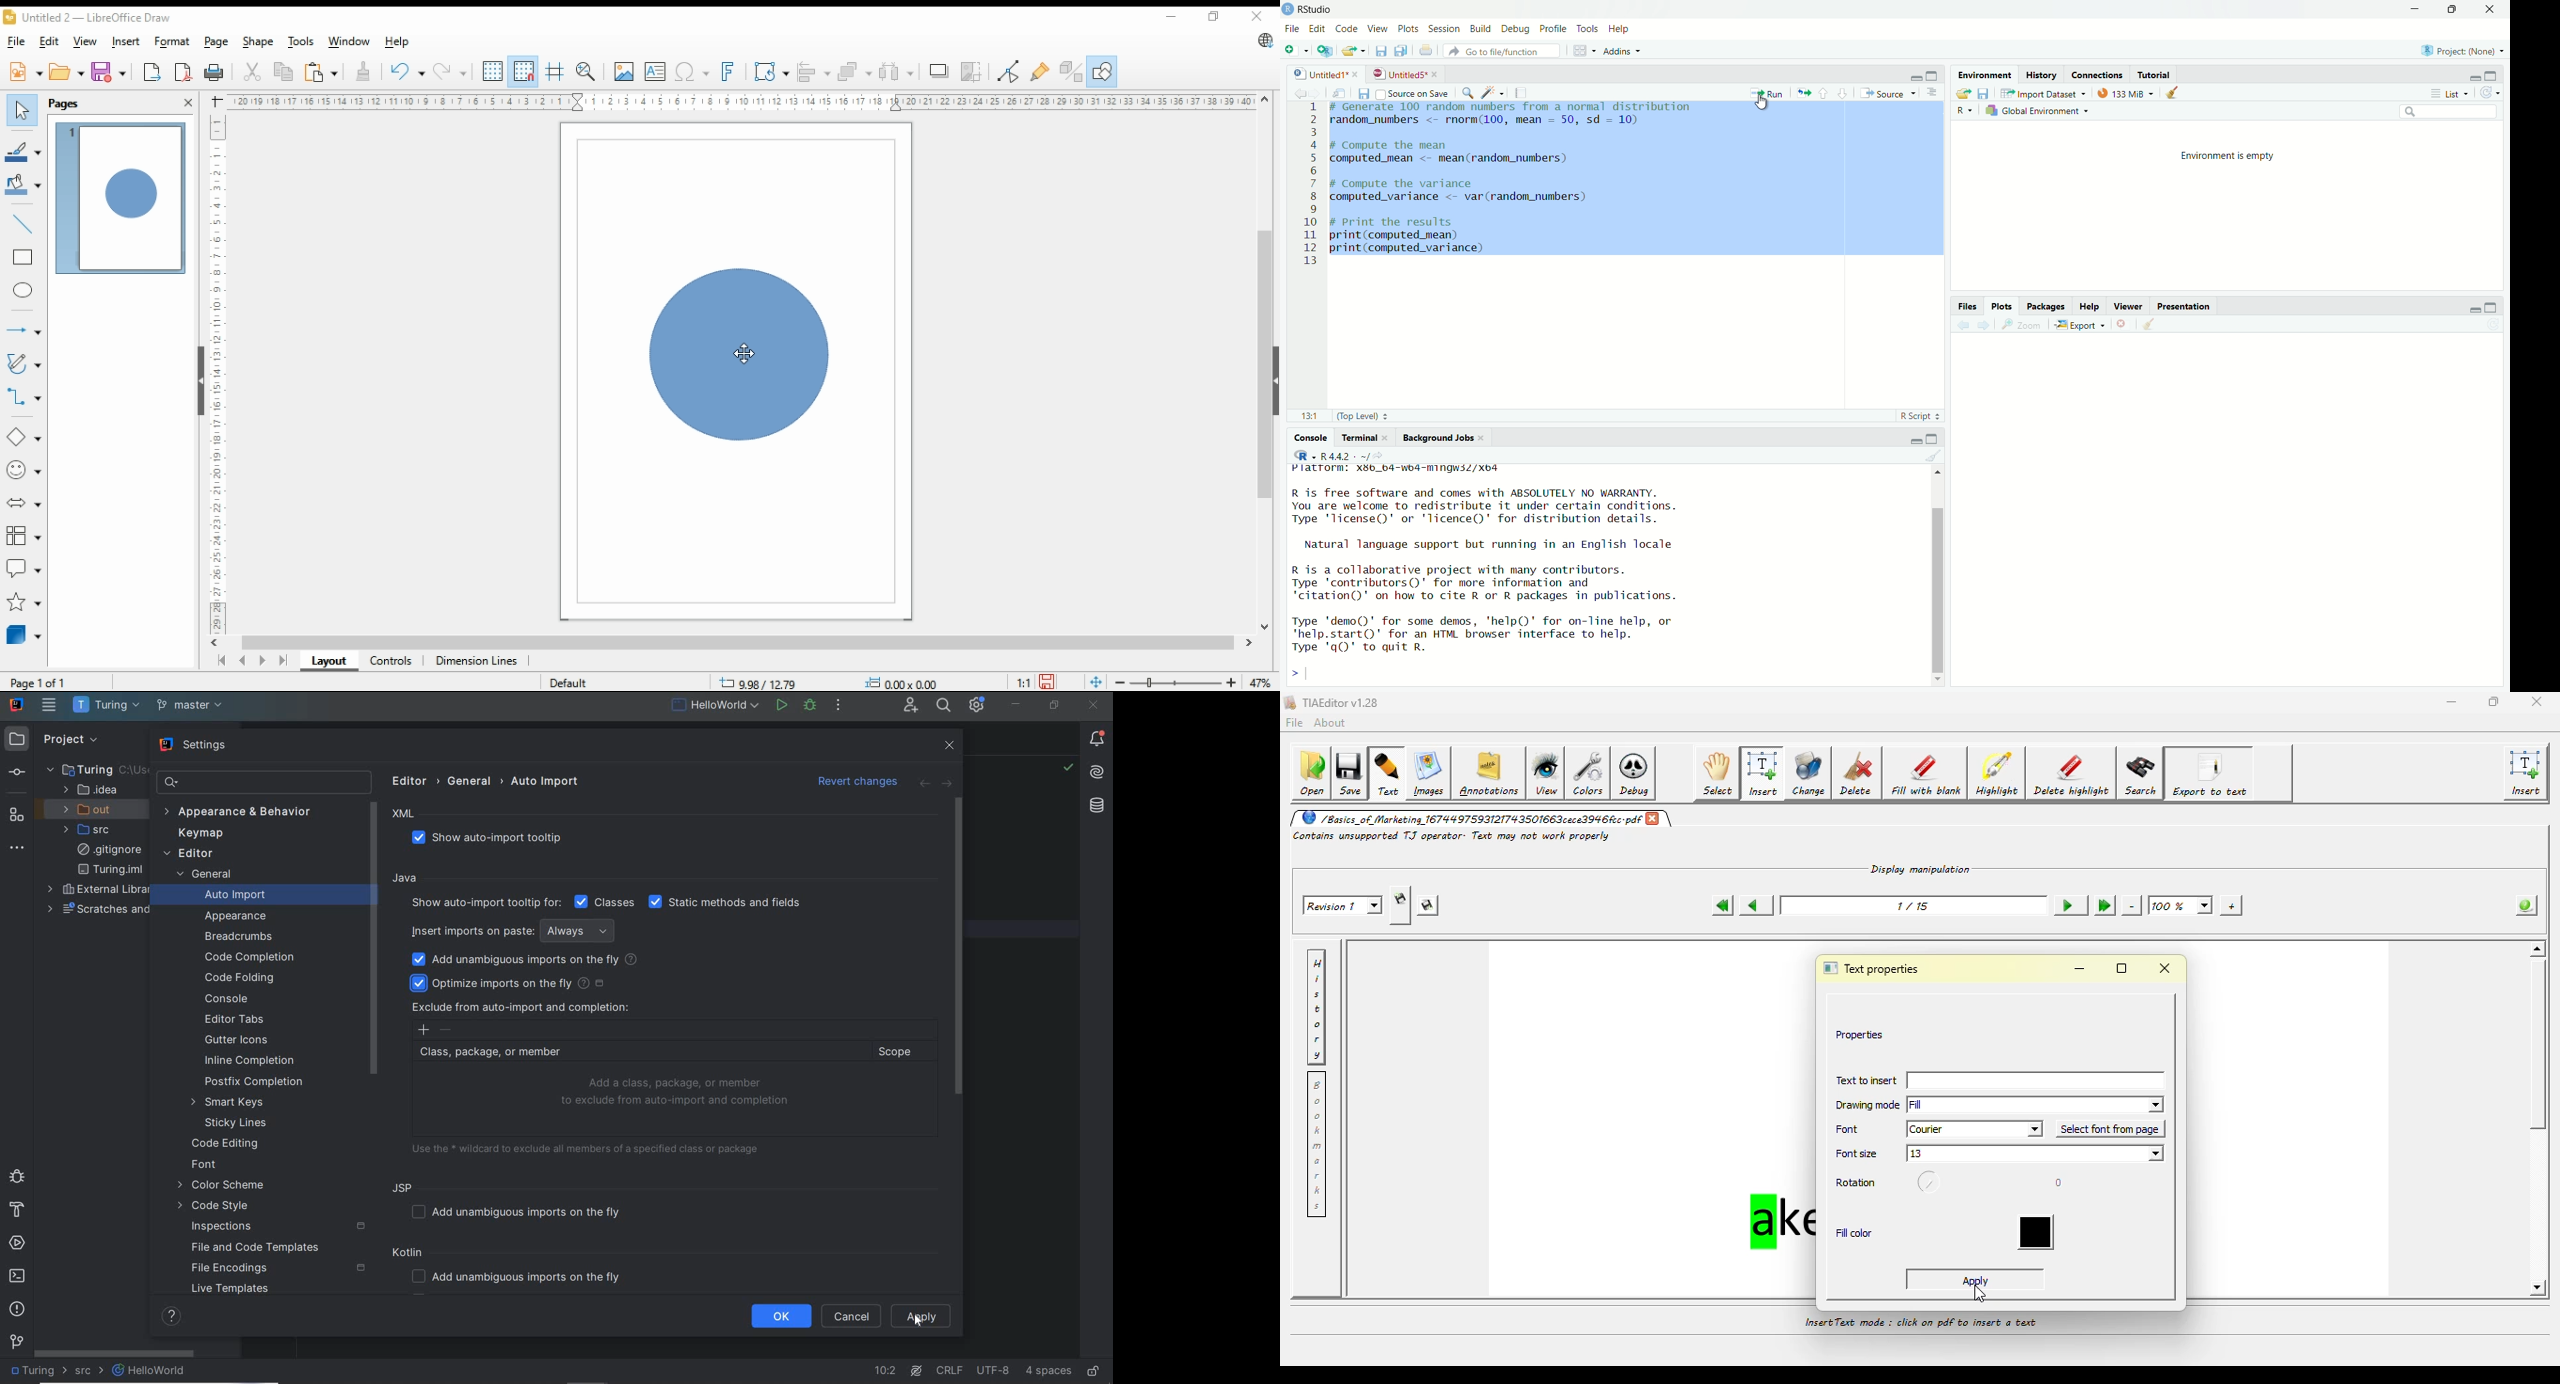 This screenshot has width=2576, height=1400. I want to click on window, so click(349, 41).